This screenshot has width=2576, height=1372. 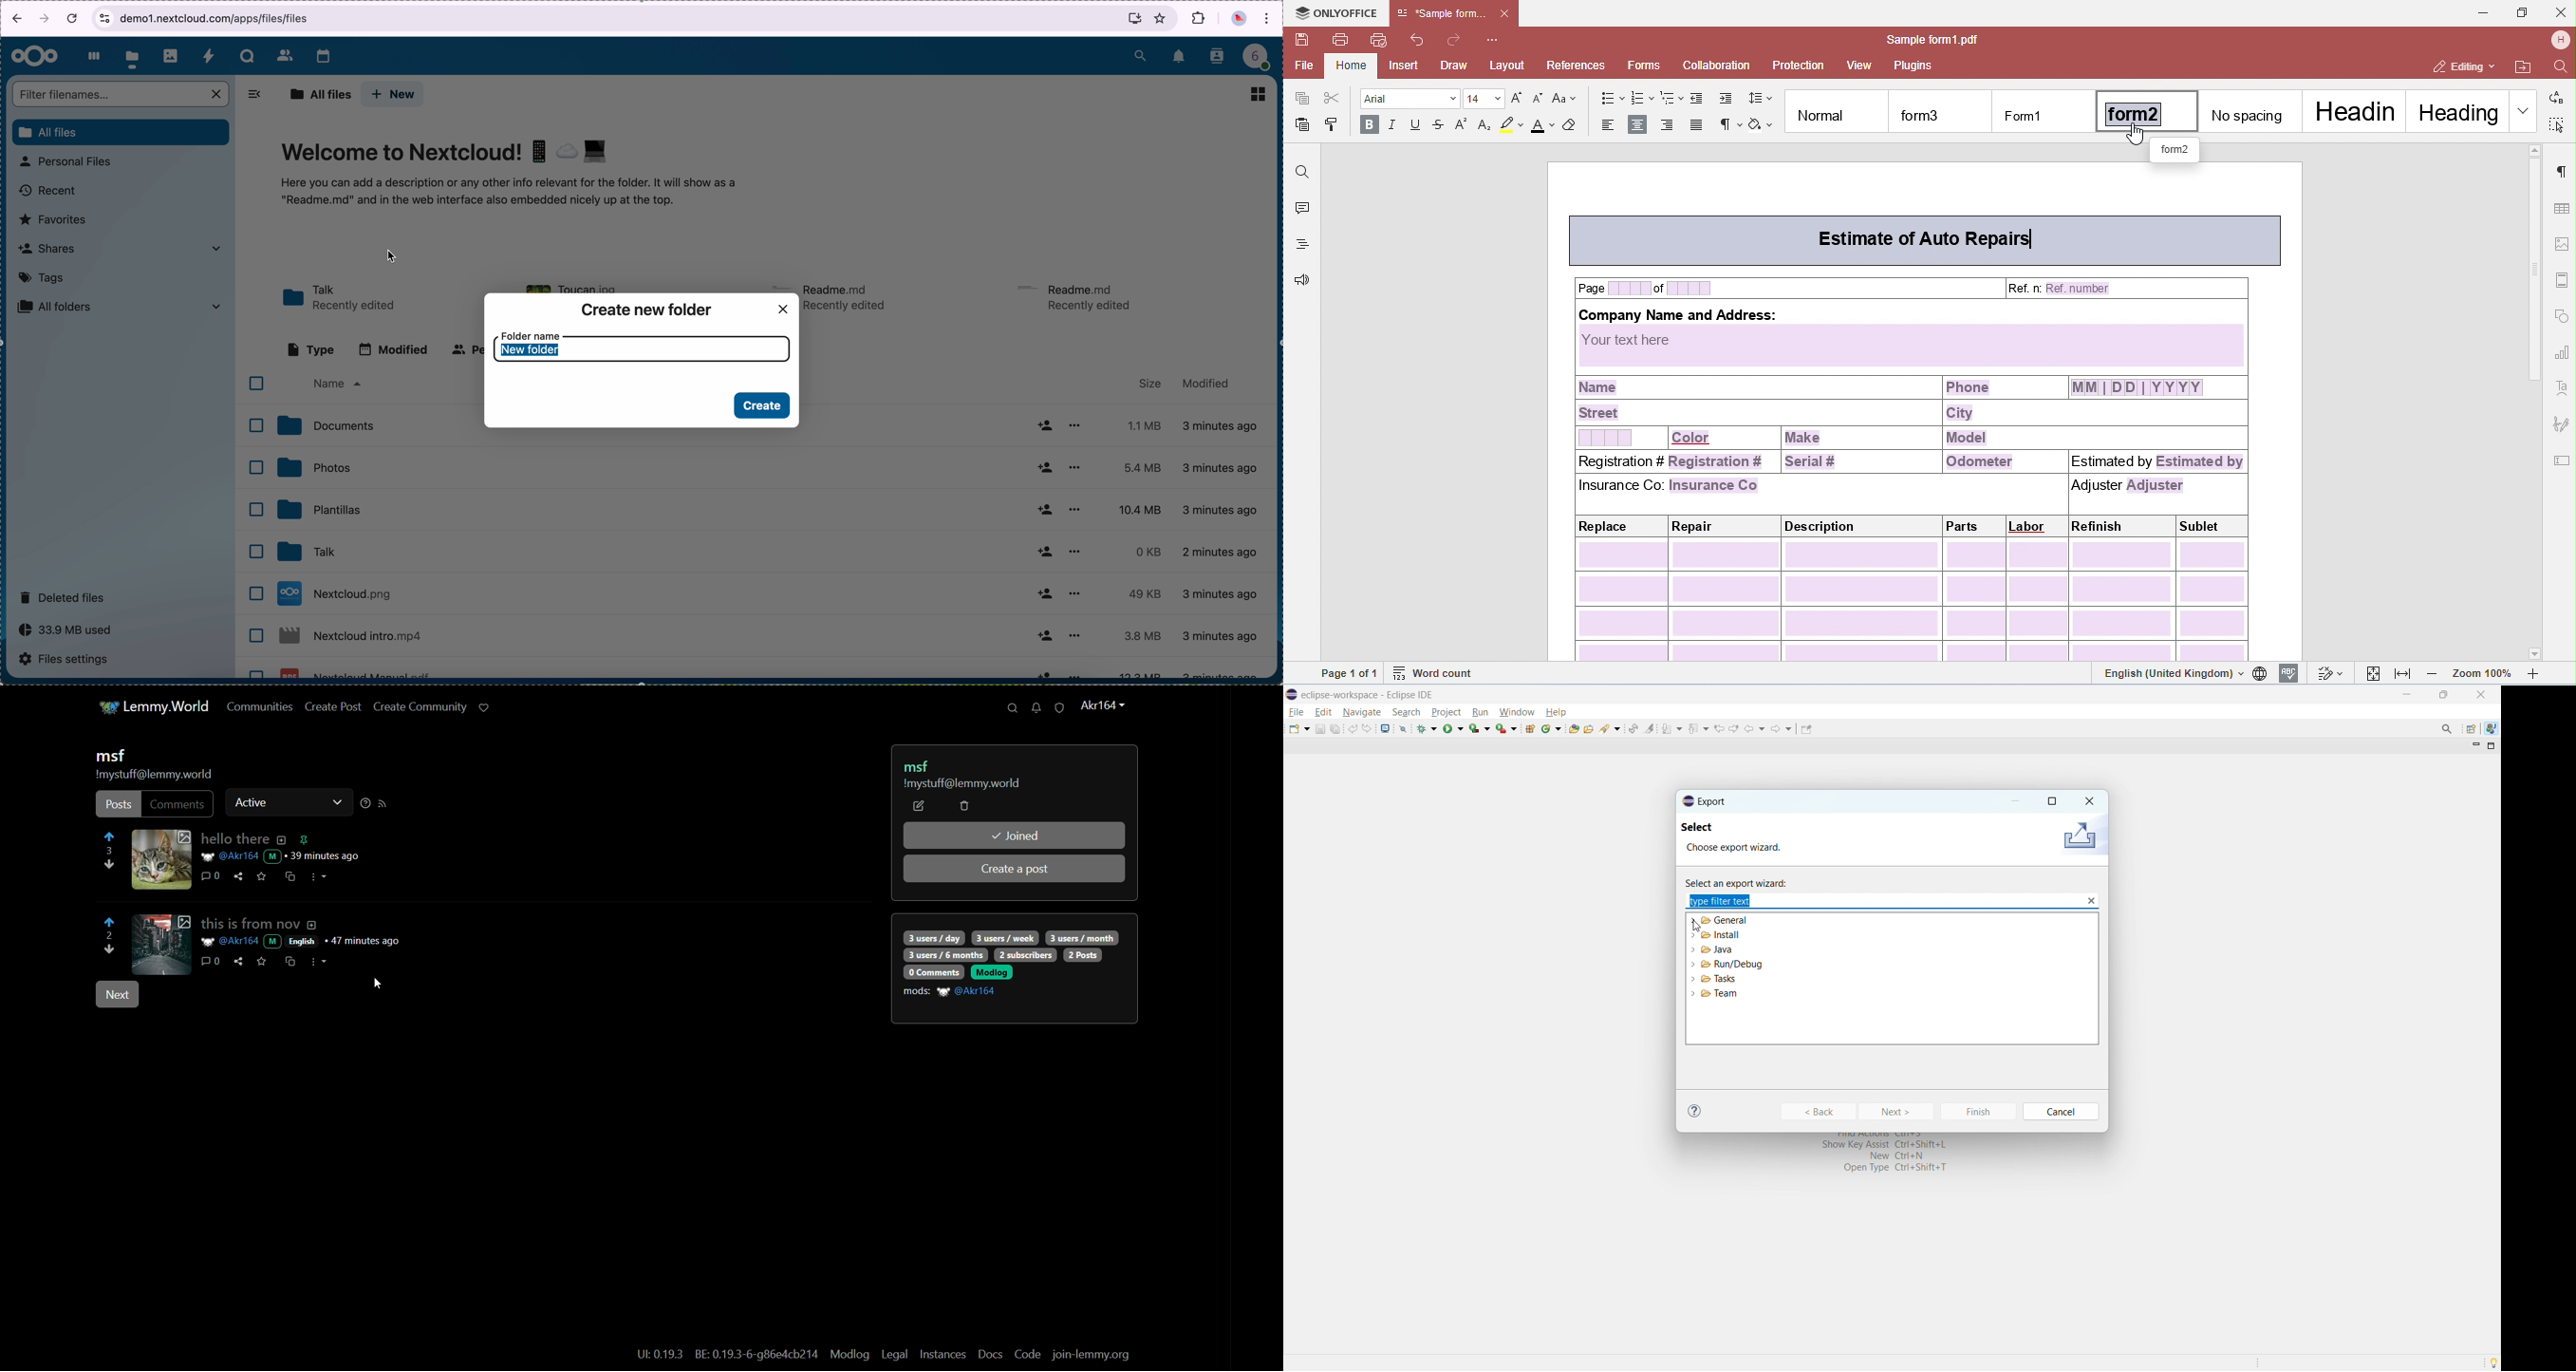 What do you see at coordinates (1717, 949) in the screenshot?
I see `java` at bounding box center [1717, 949].